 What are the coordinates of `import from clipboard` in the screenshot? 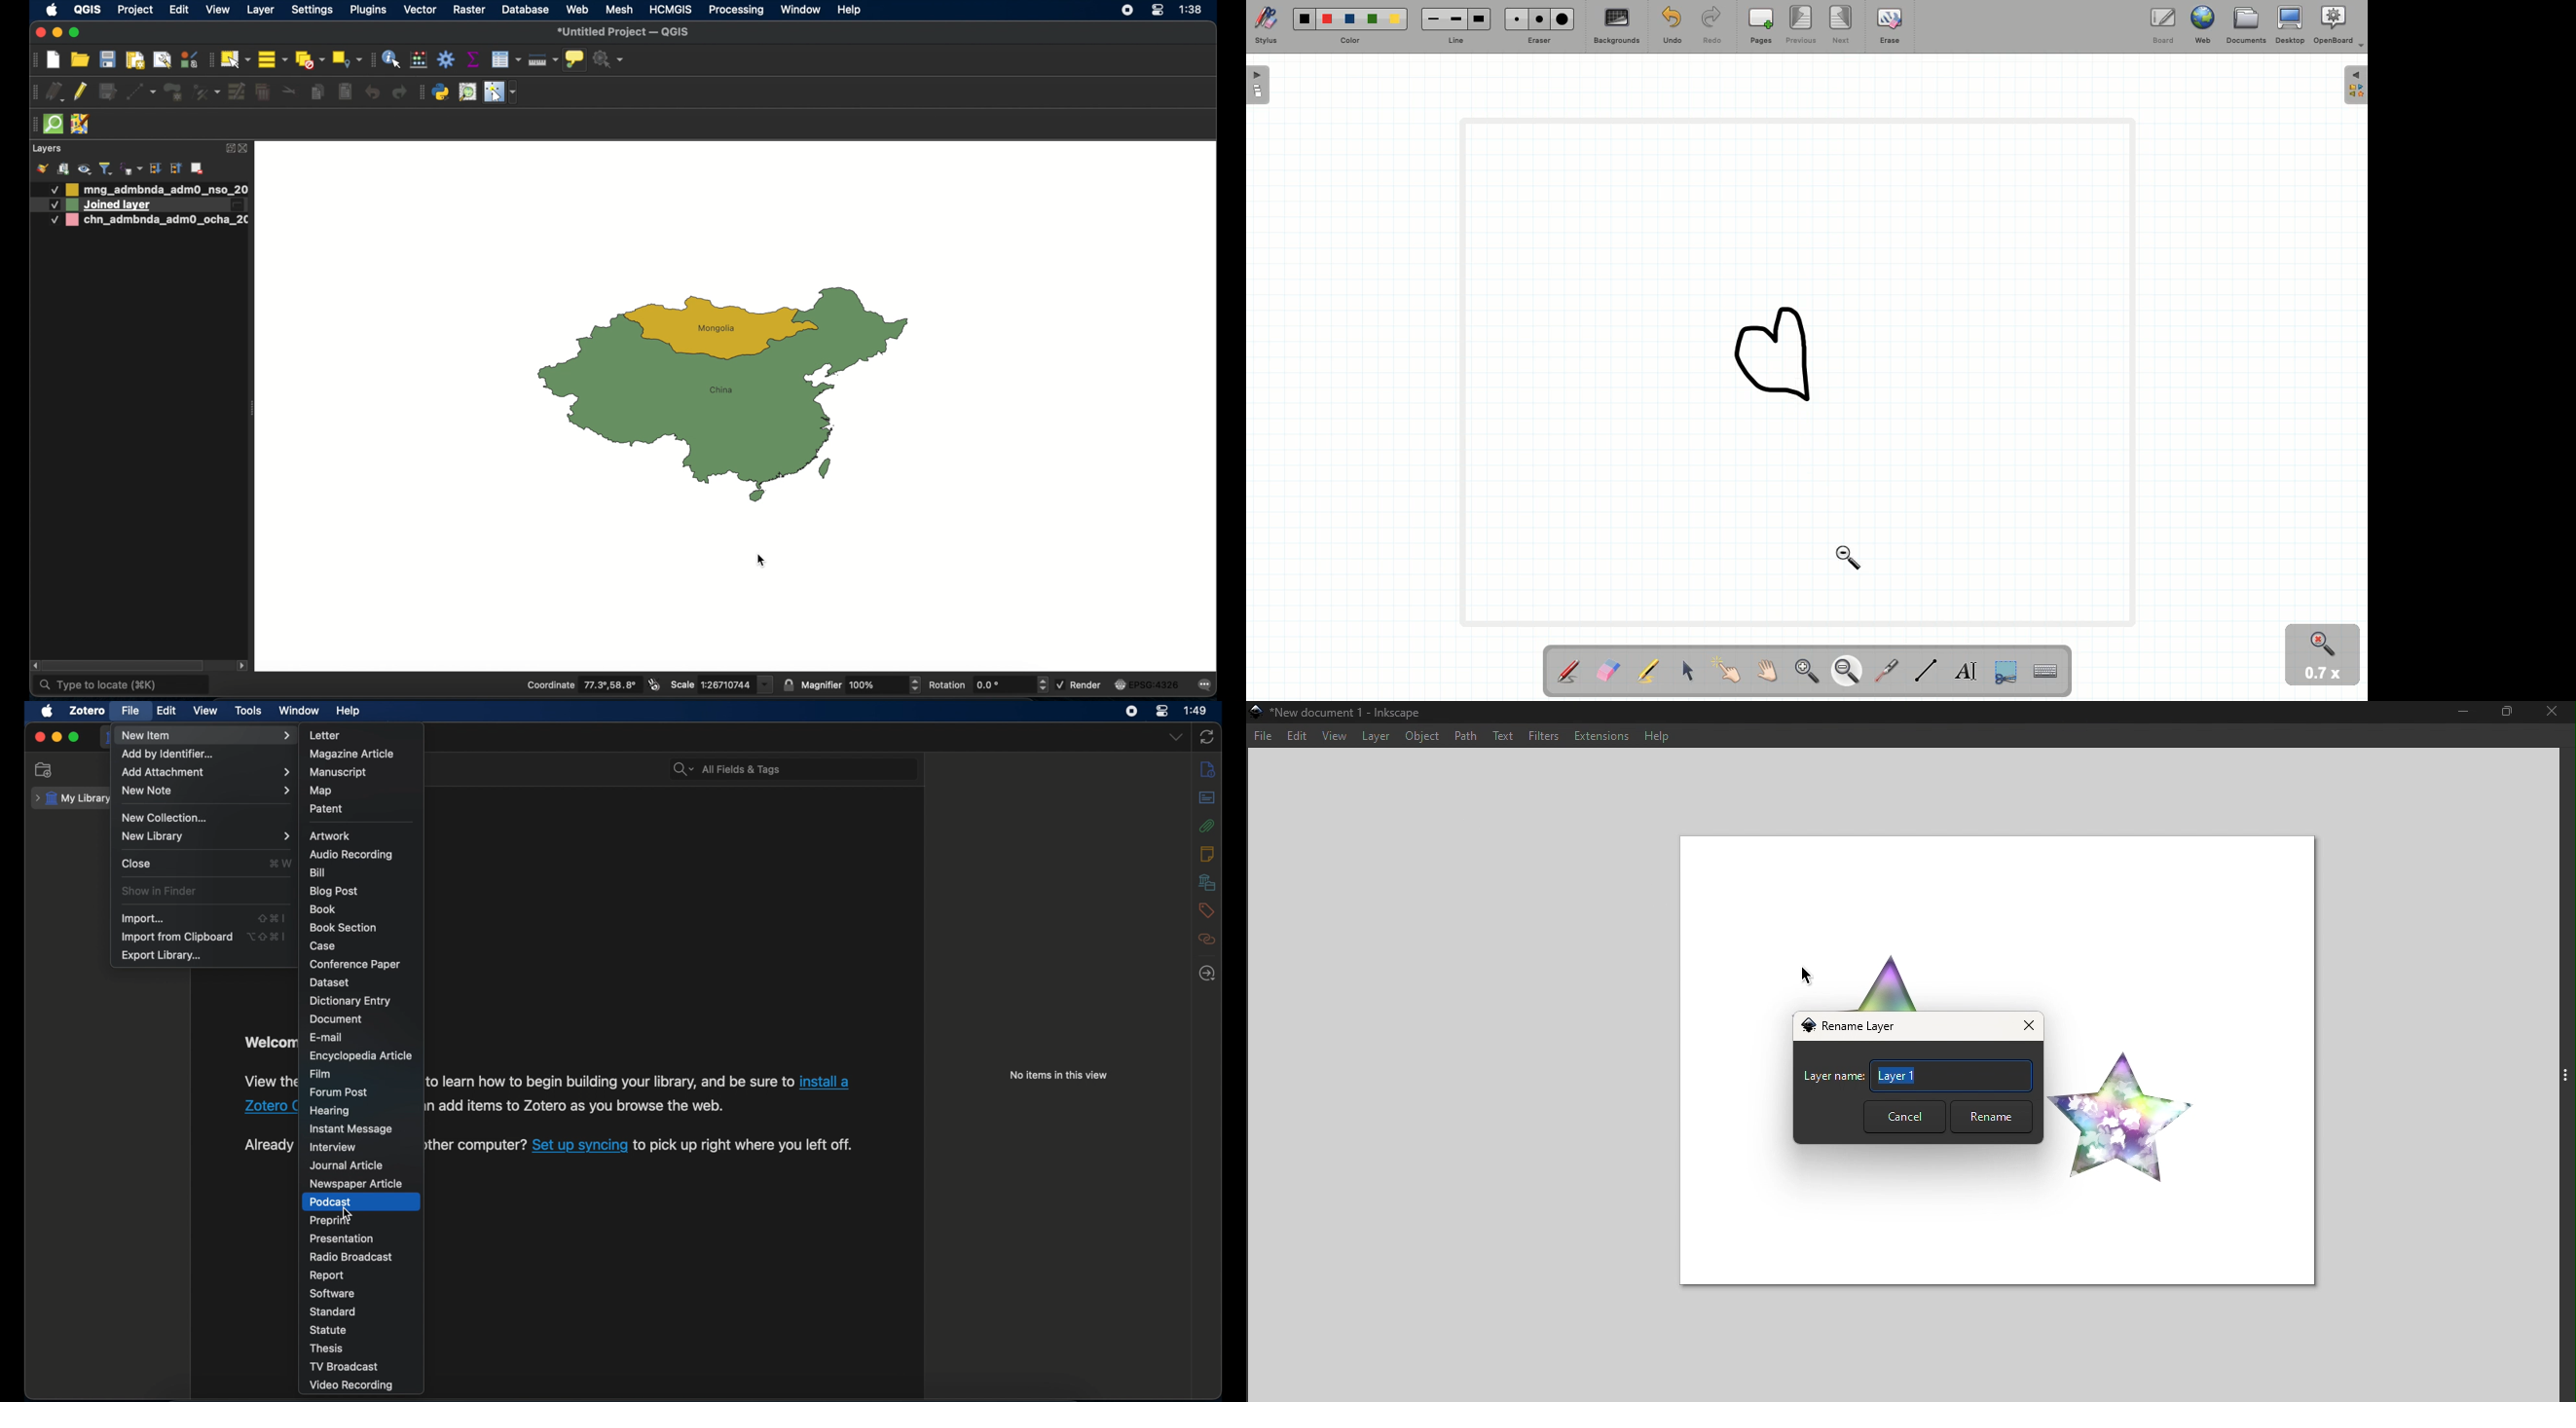 It's located at (177, 937).